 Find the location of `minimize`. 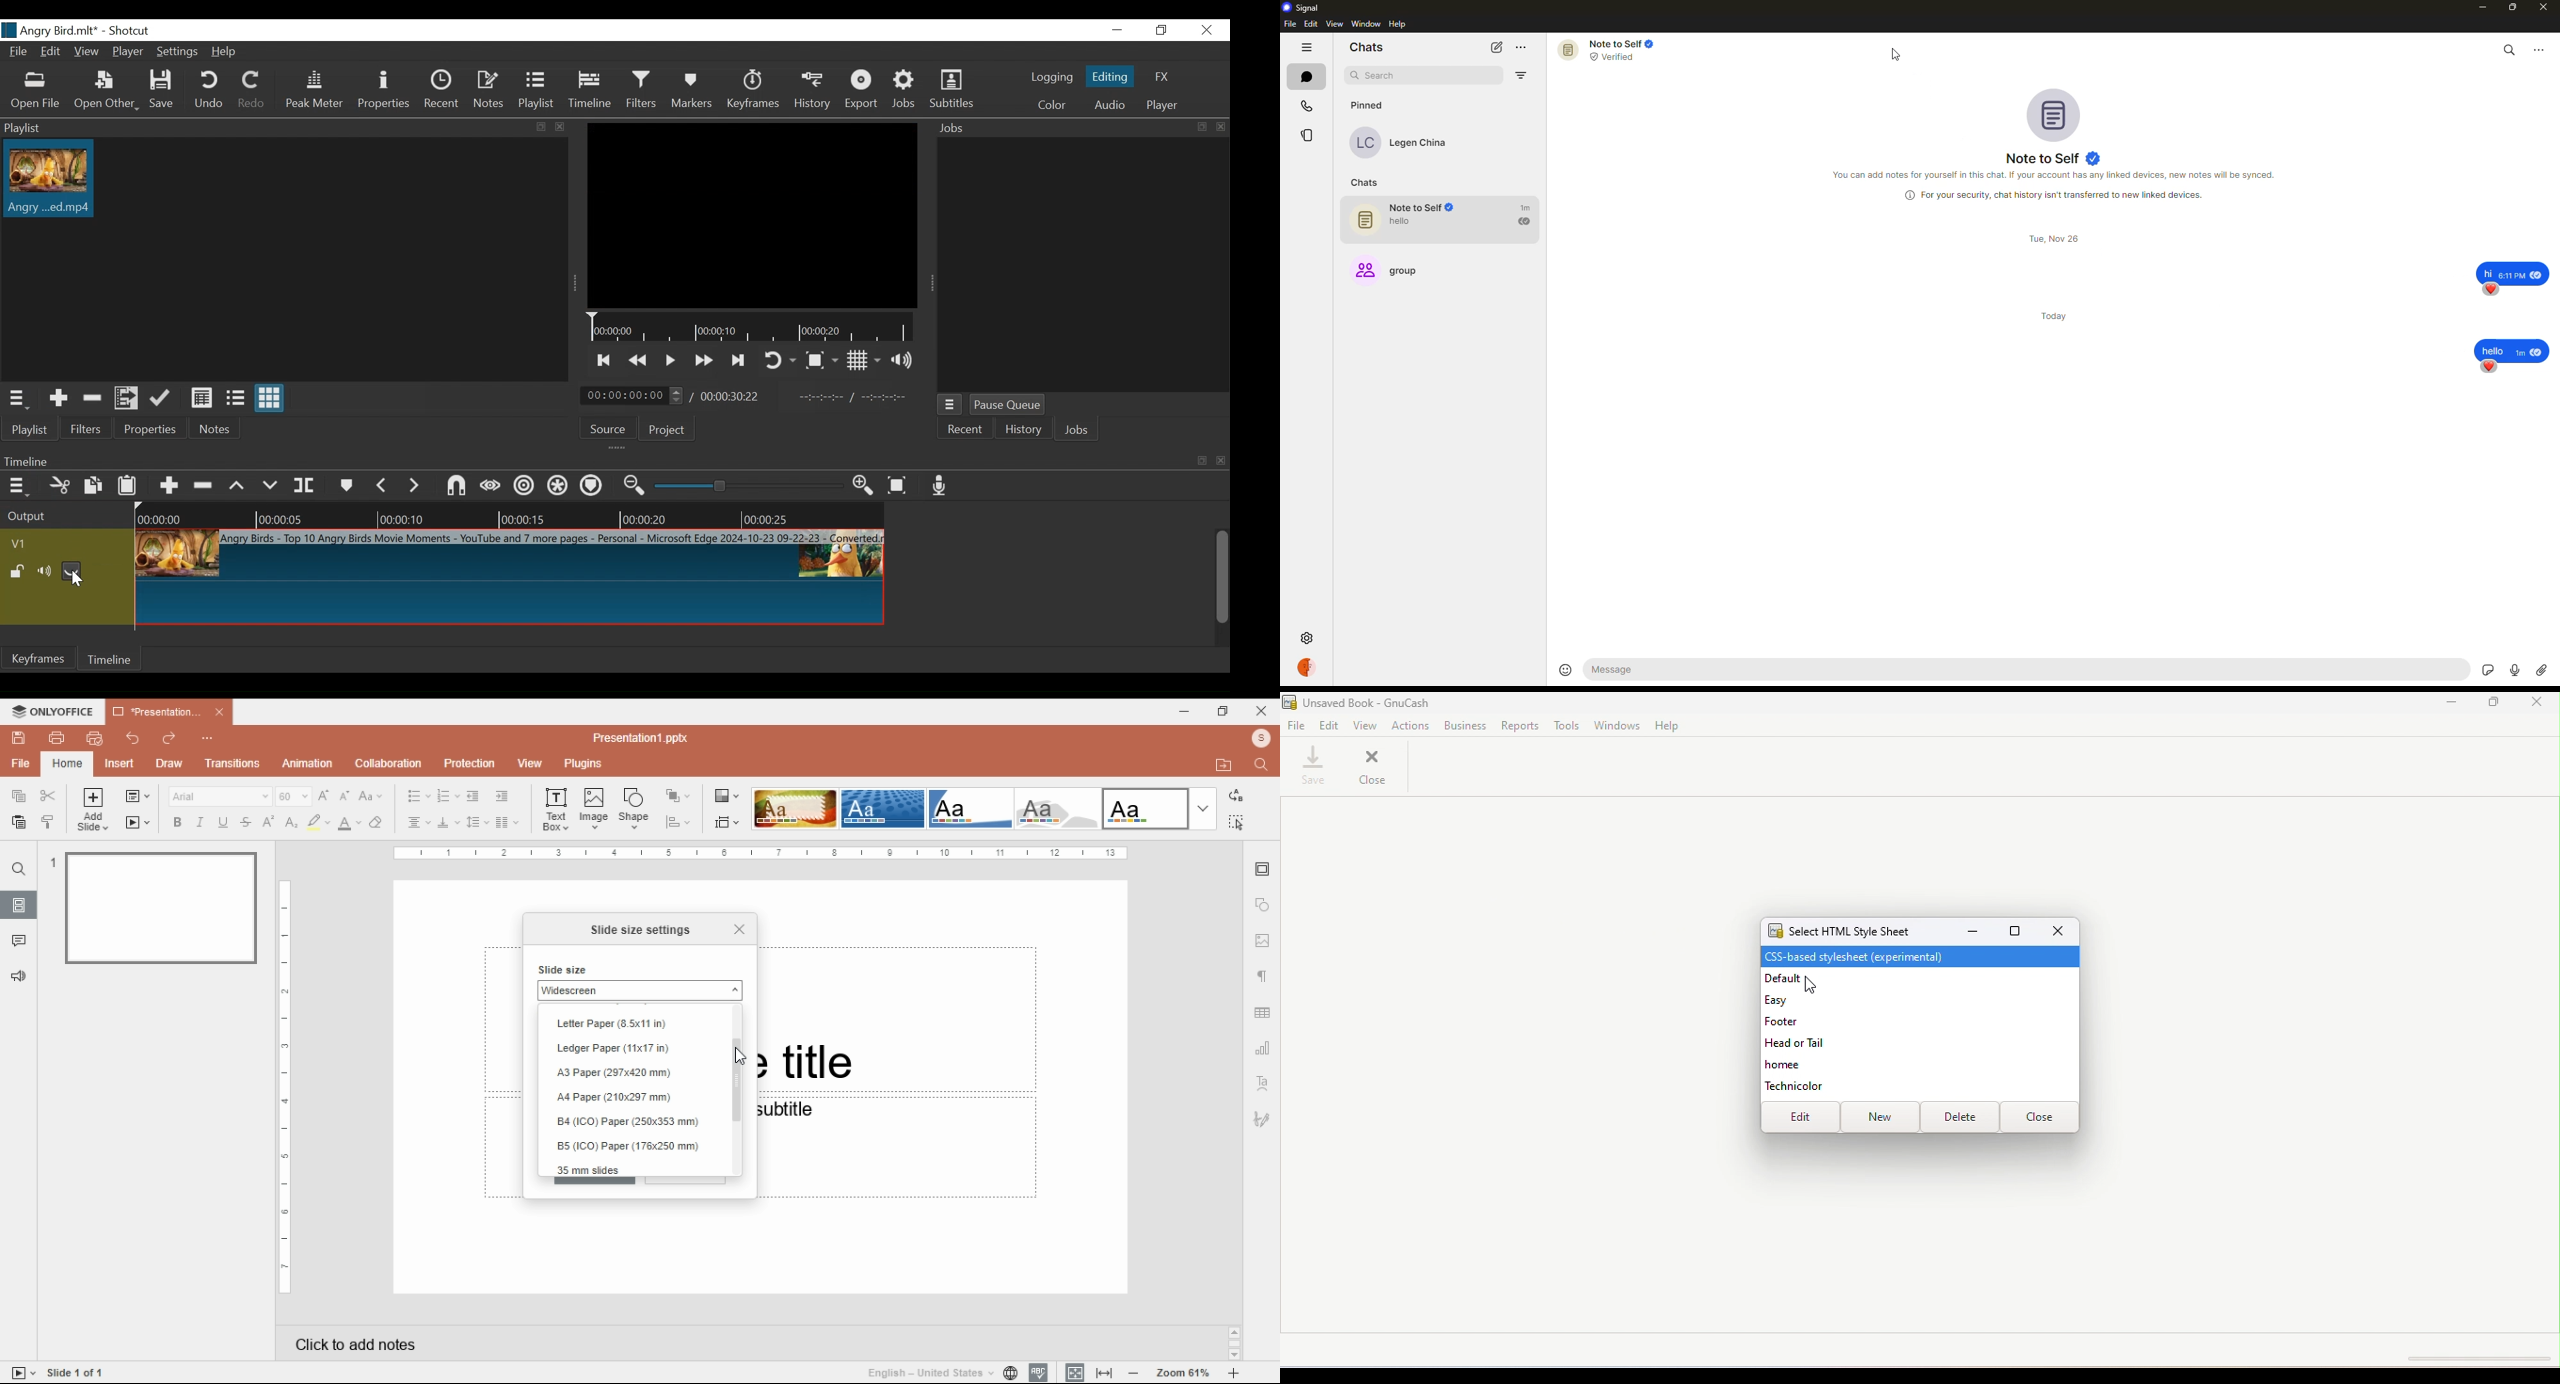

minimize is located at coordinates (2478, 7).